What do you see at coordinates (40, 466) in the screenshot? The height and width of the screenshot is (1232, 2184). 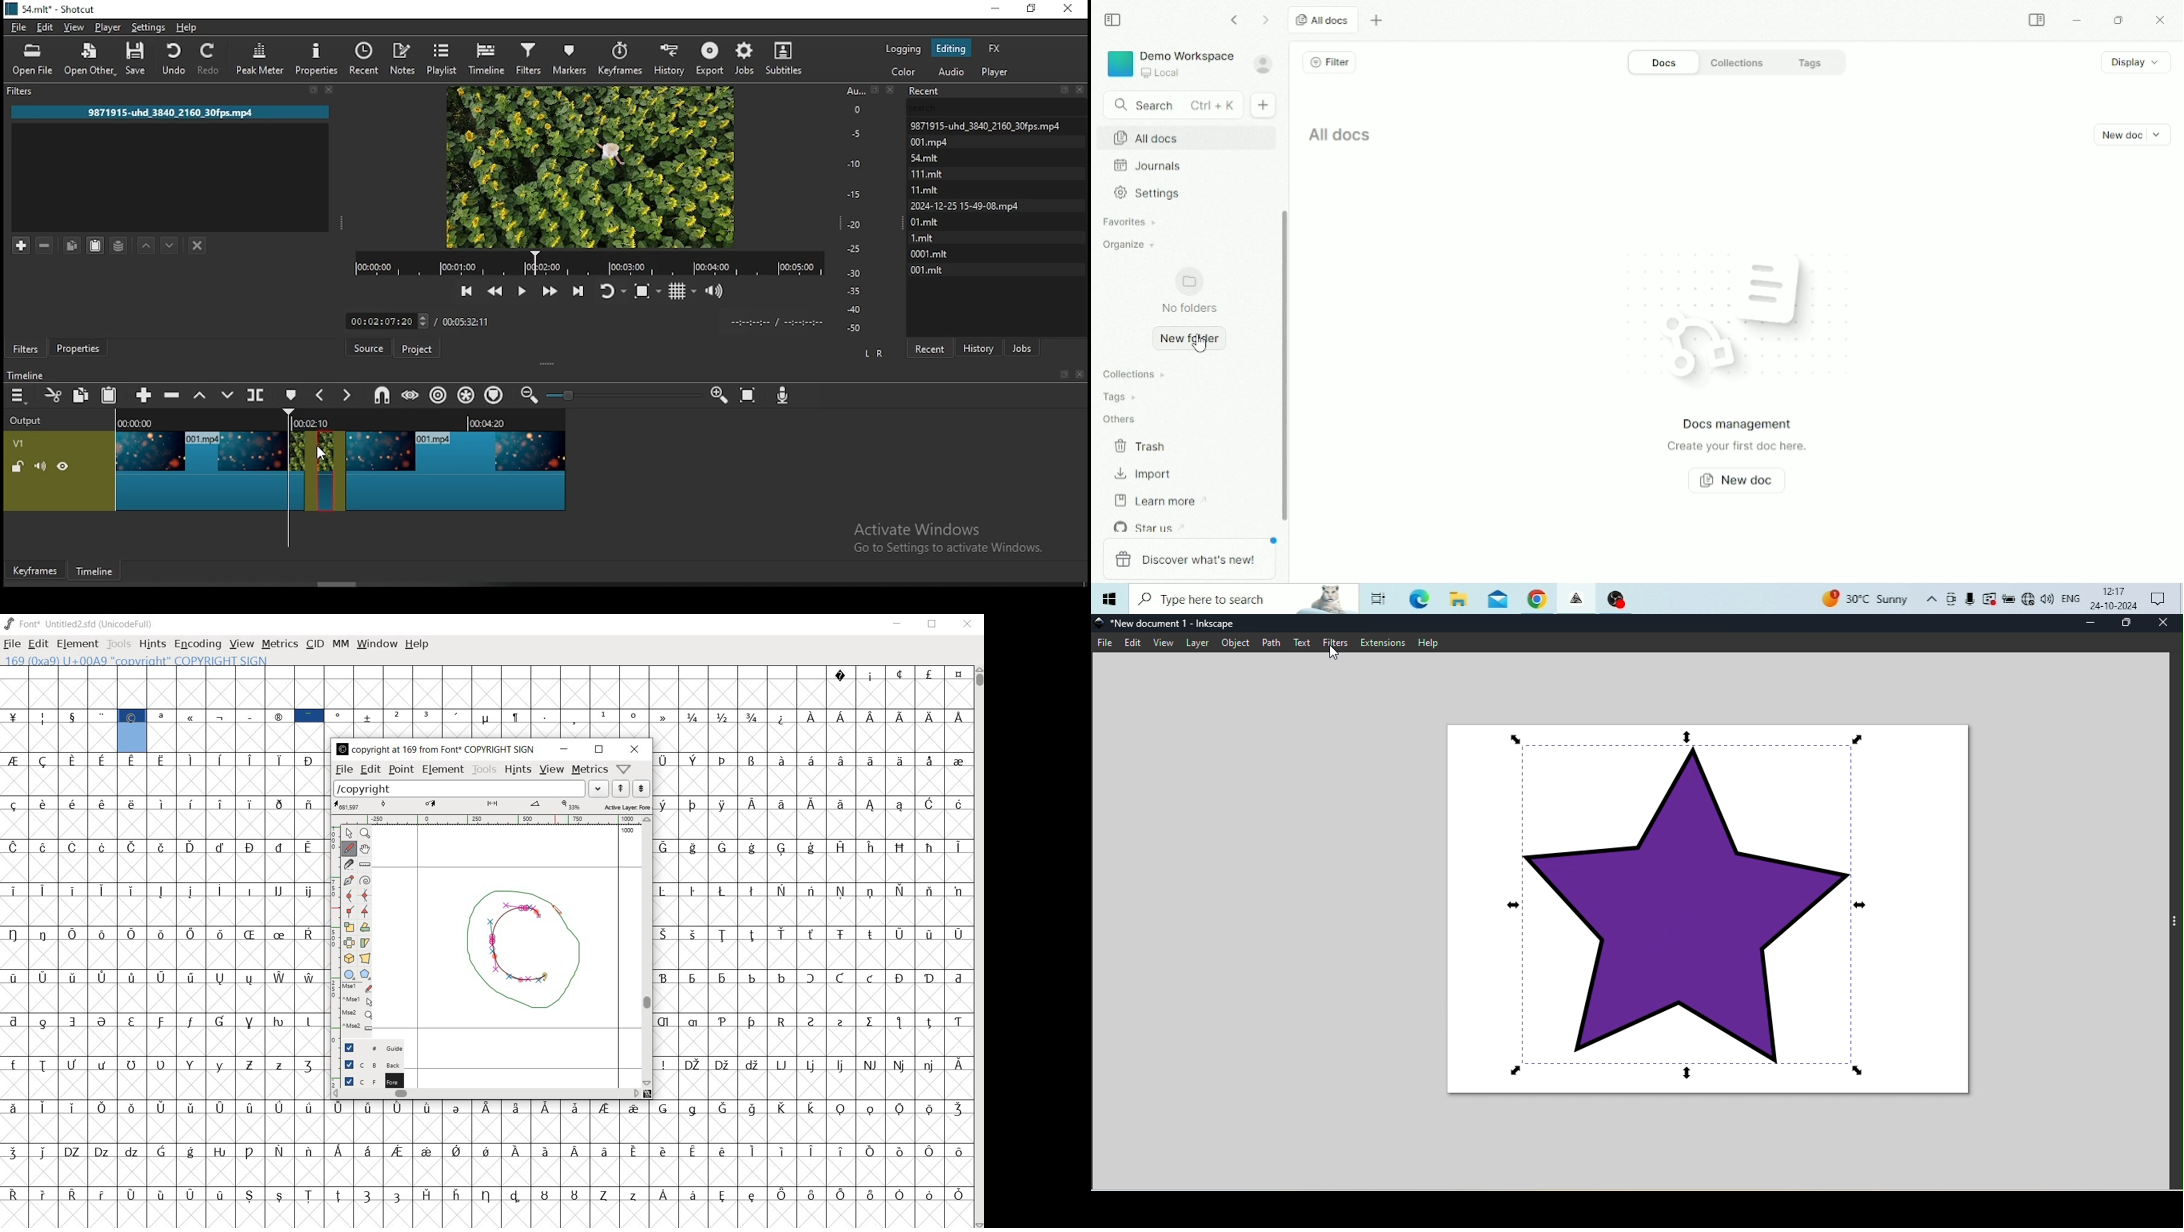 I see `(un)mute` at bounding box center [40, 466].